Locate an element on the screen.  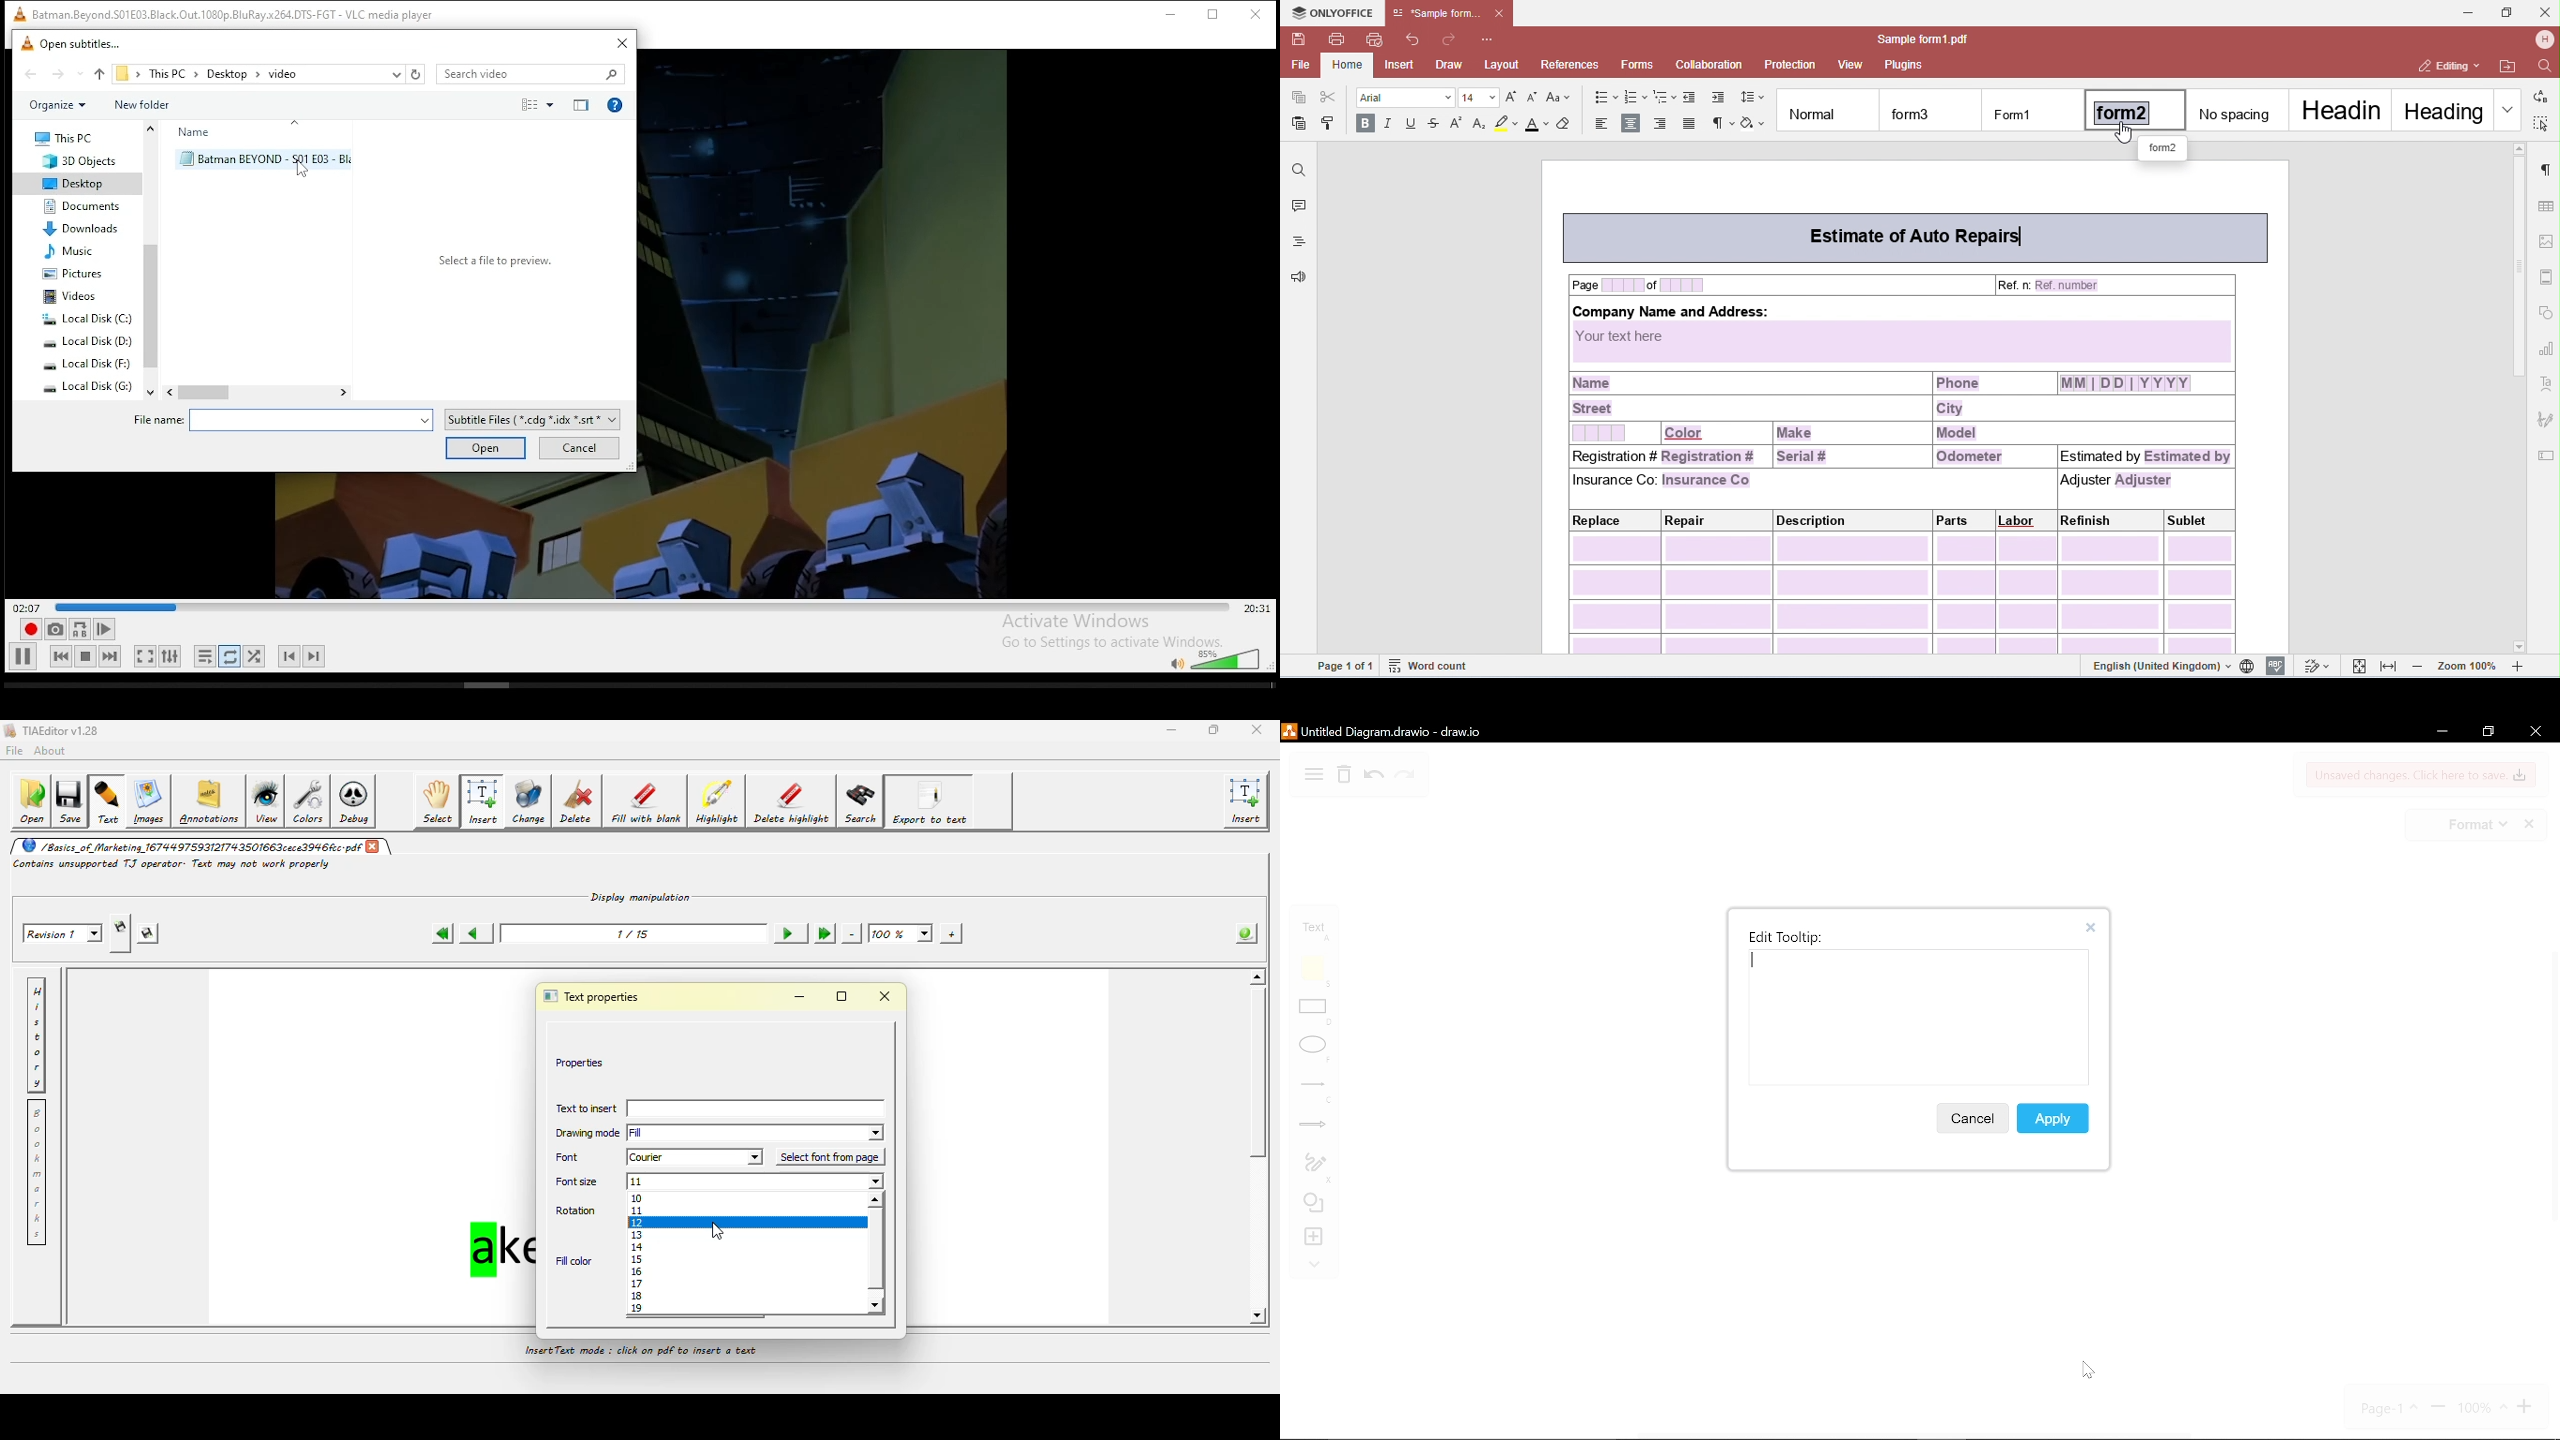
seek bar is located at coordinates (642, 606).